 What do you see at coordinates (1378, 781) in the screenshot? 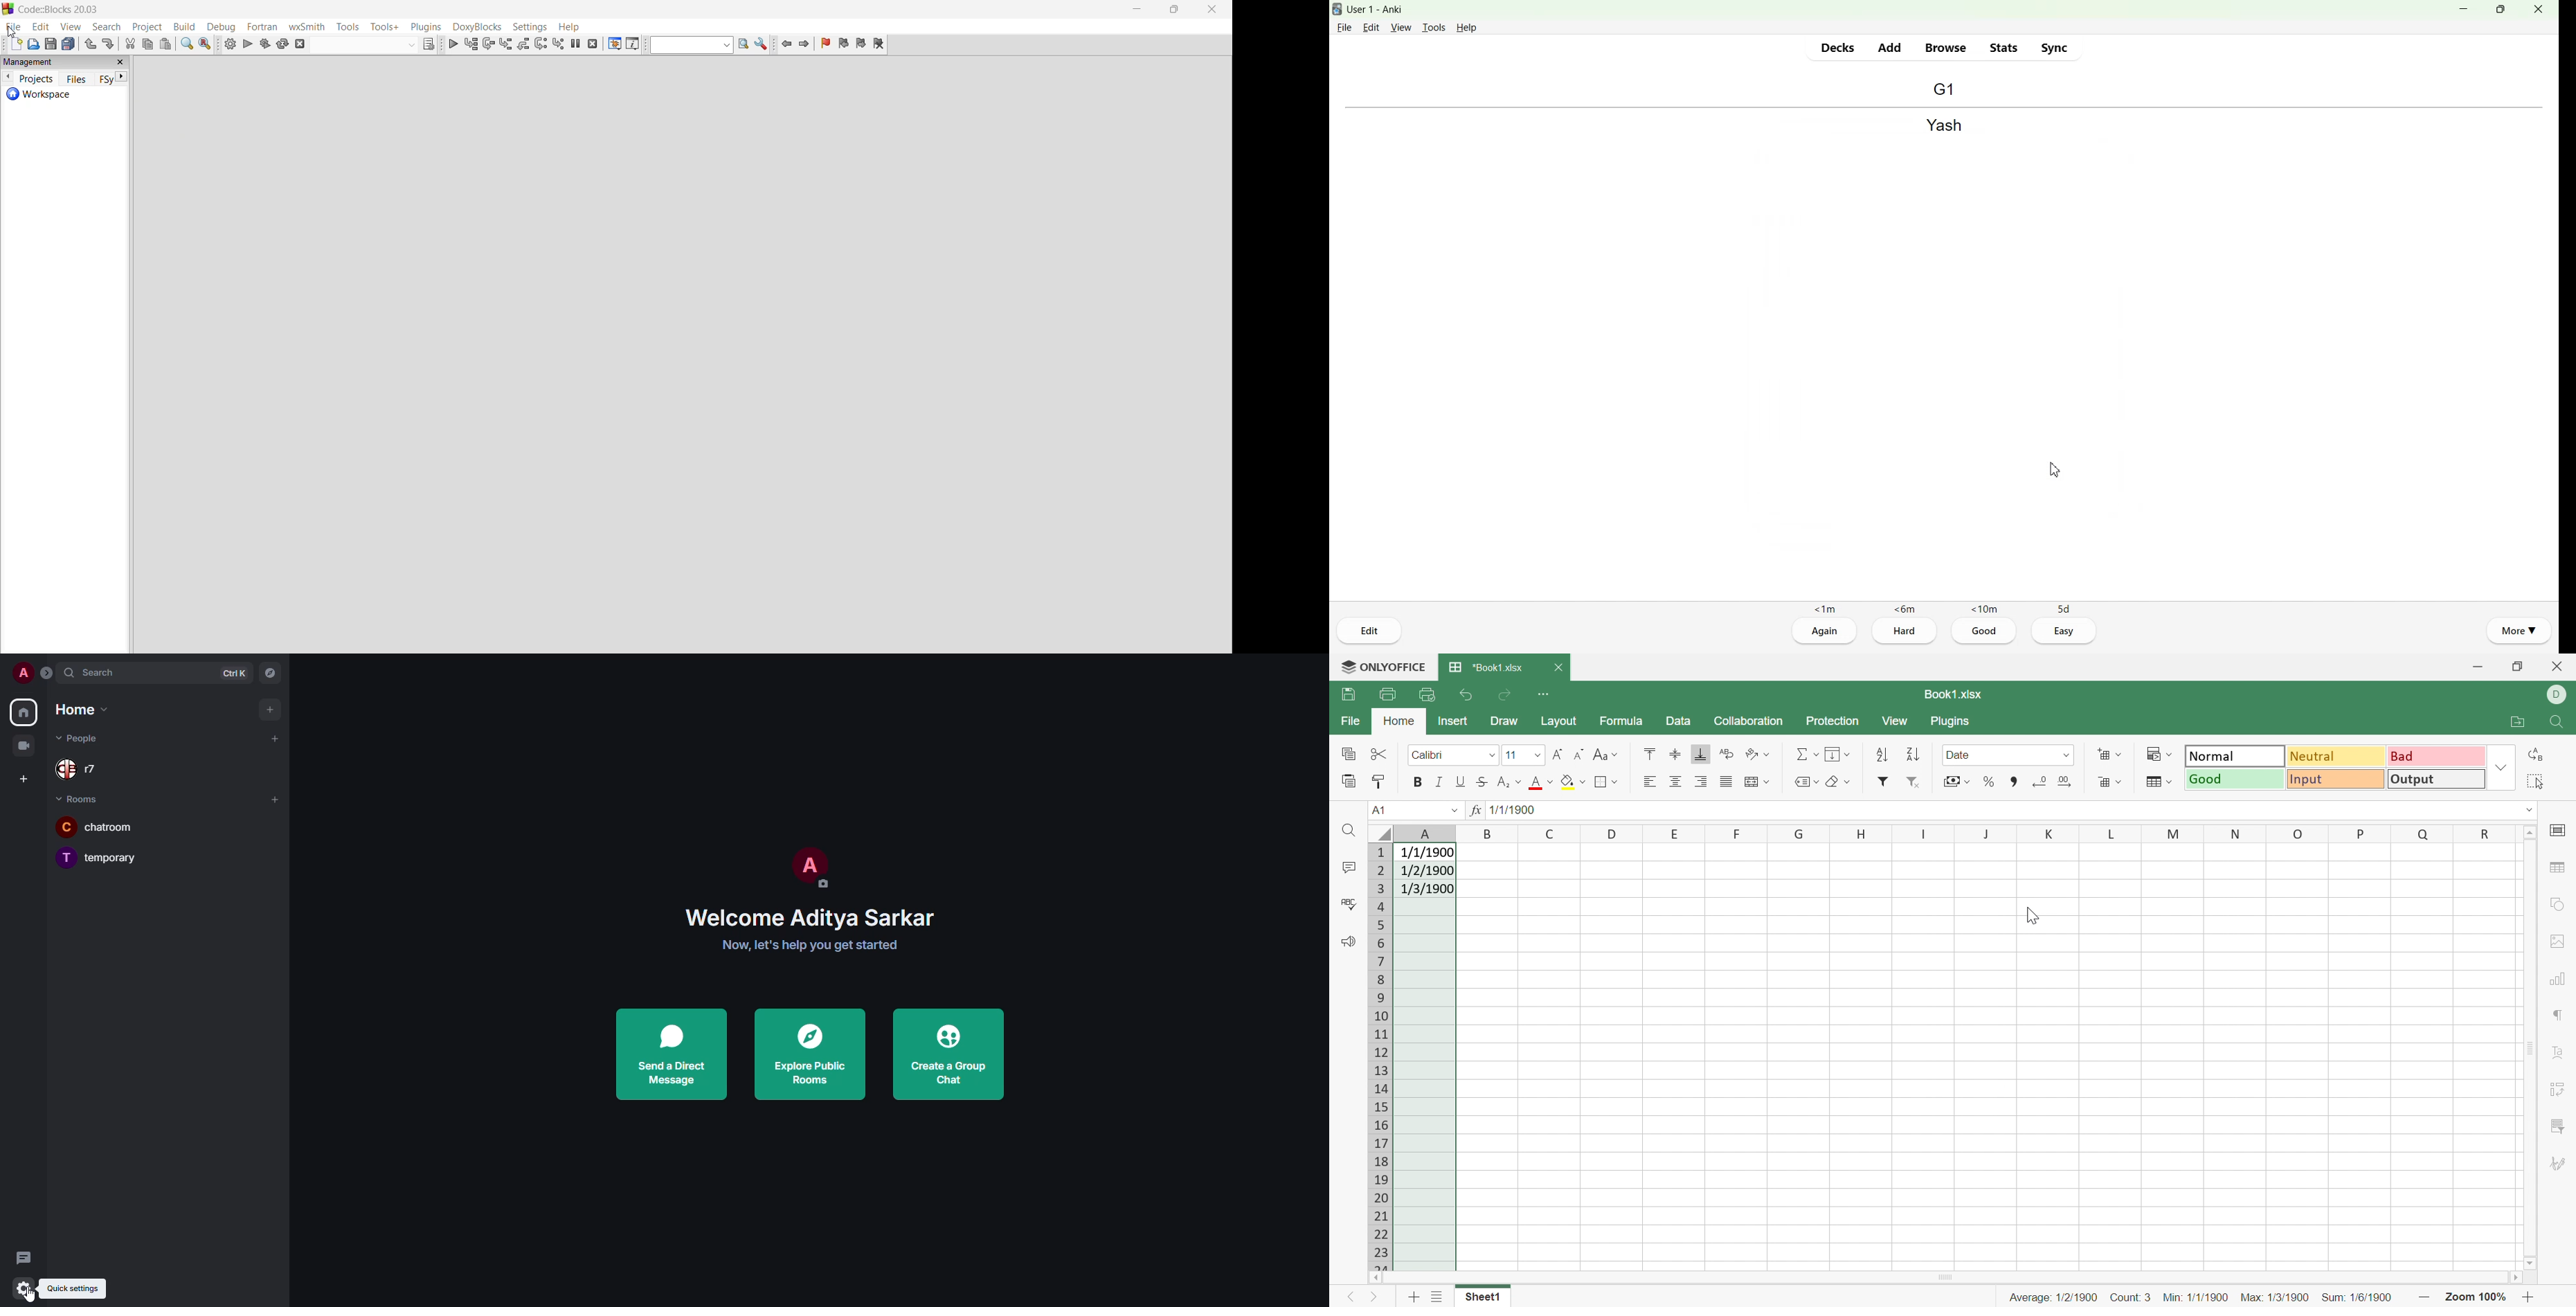
I see `Copy style` at bounding box center [1378, 781].